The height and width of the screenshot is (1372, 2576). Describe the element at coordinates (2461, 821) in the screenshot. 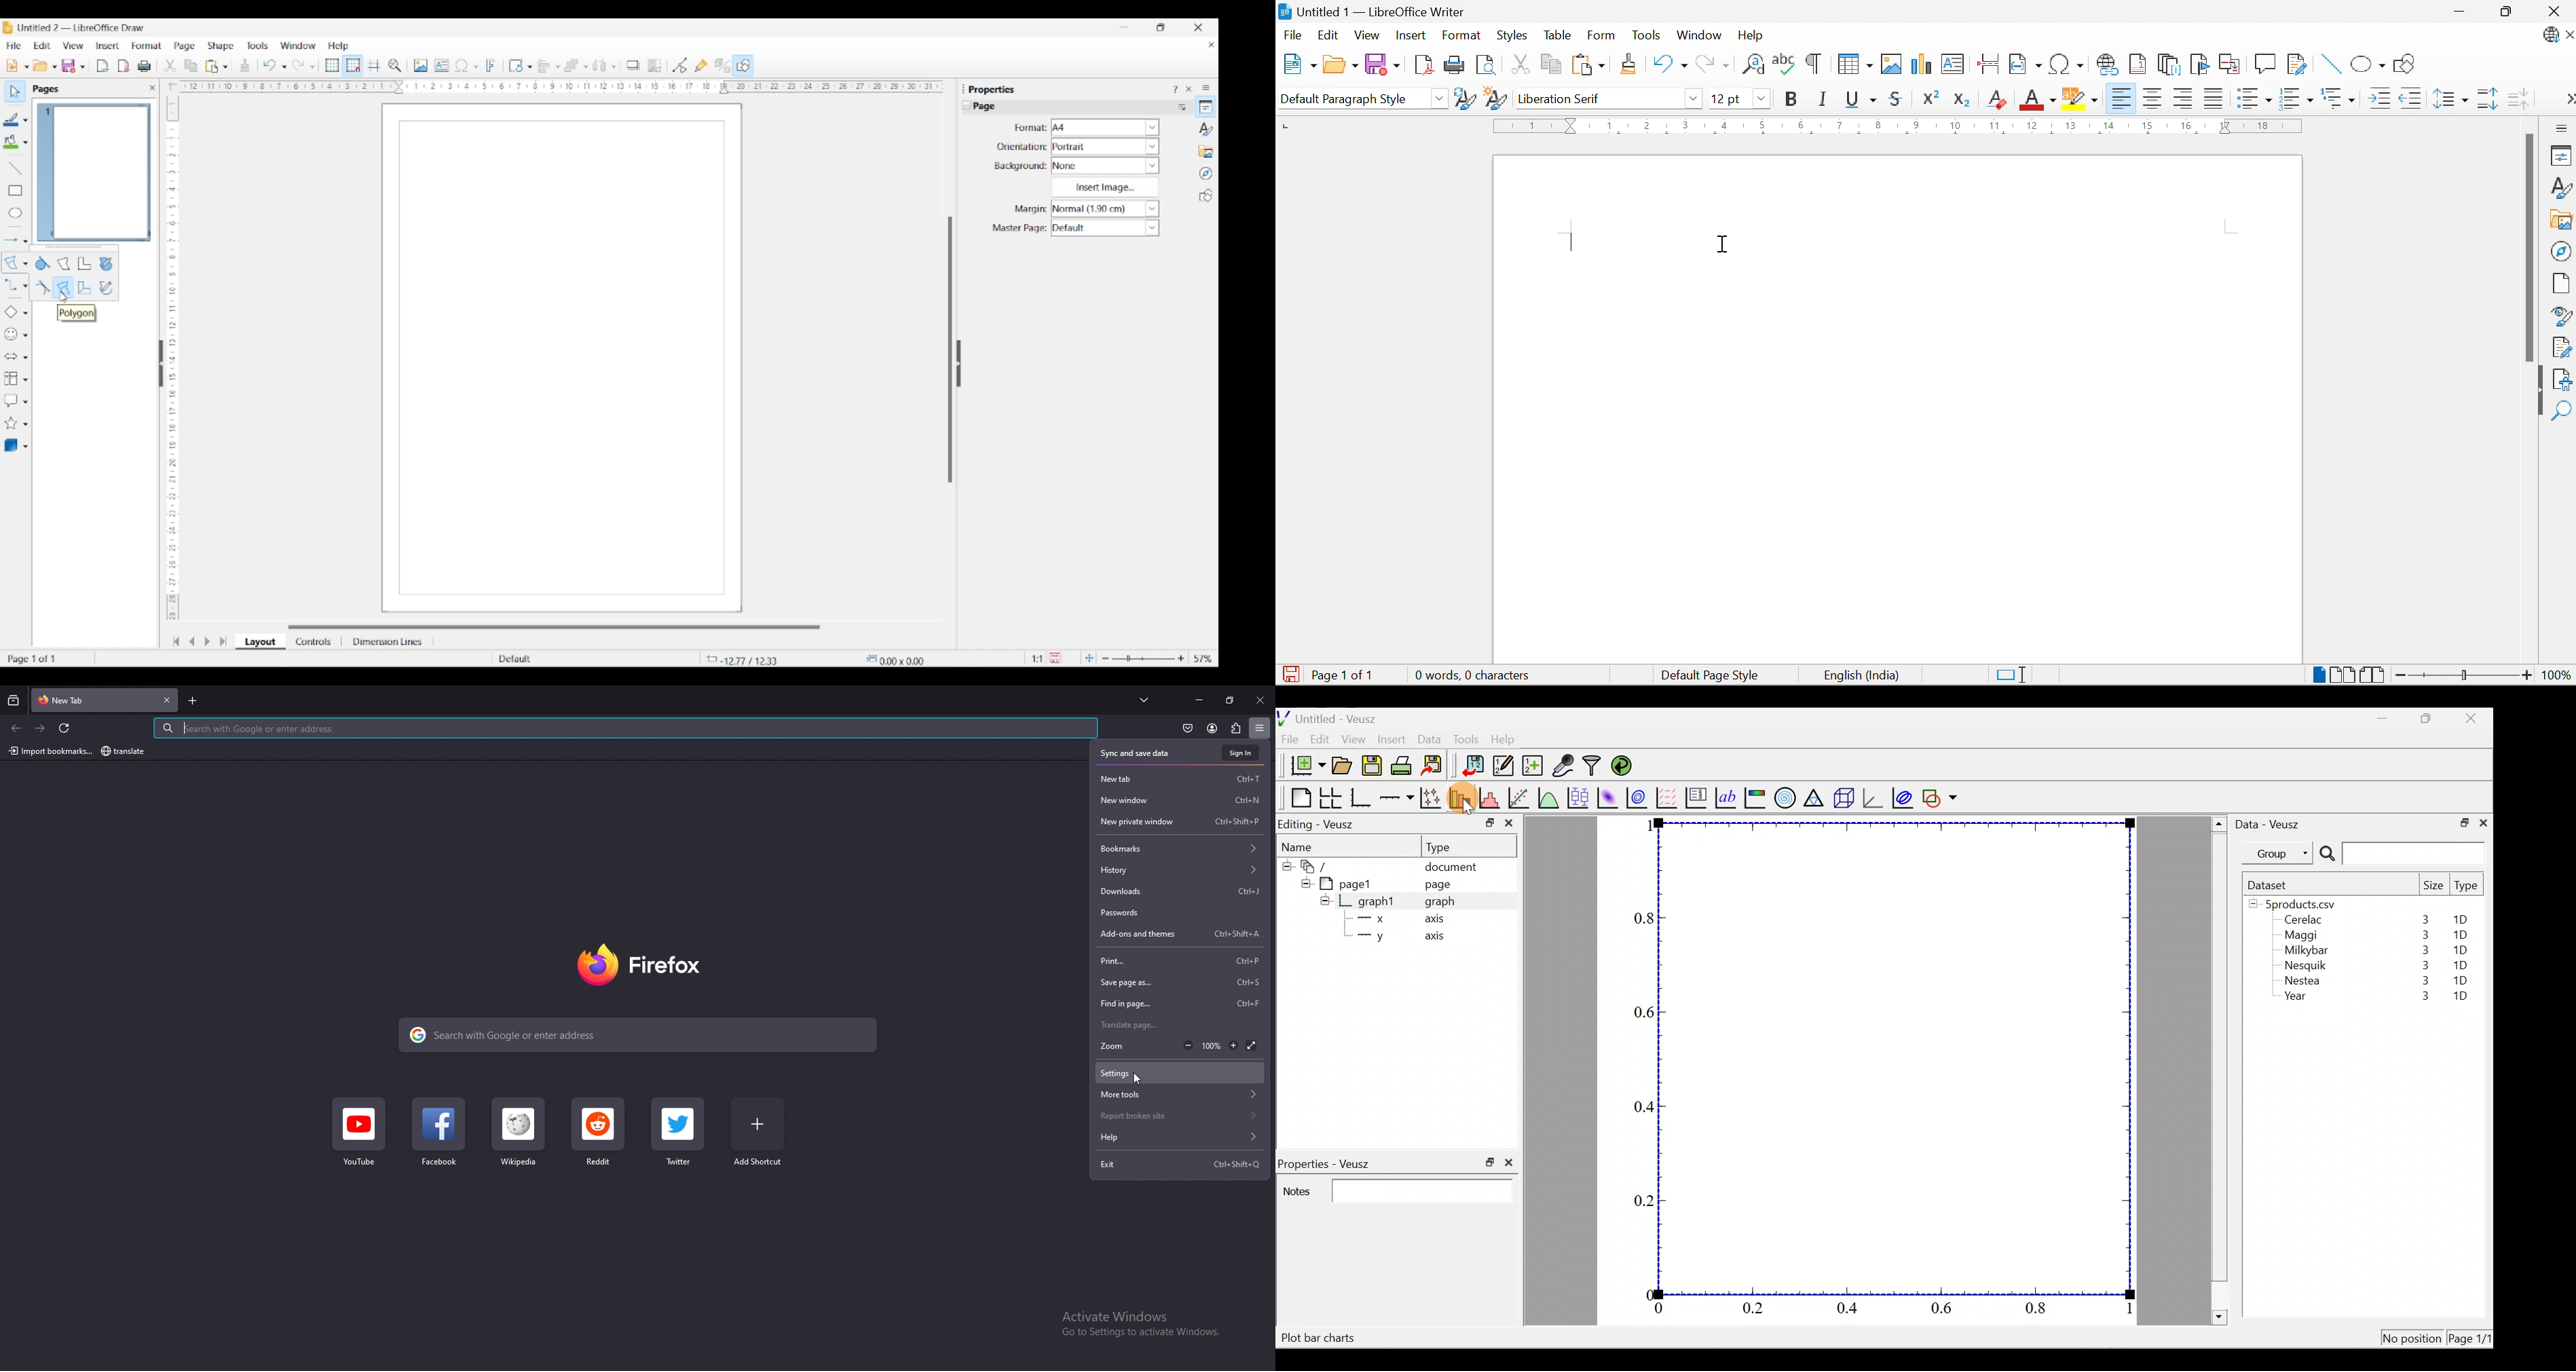

I see `restore down` at that location.